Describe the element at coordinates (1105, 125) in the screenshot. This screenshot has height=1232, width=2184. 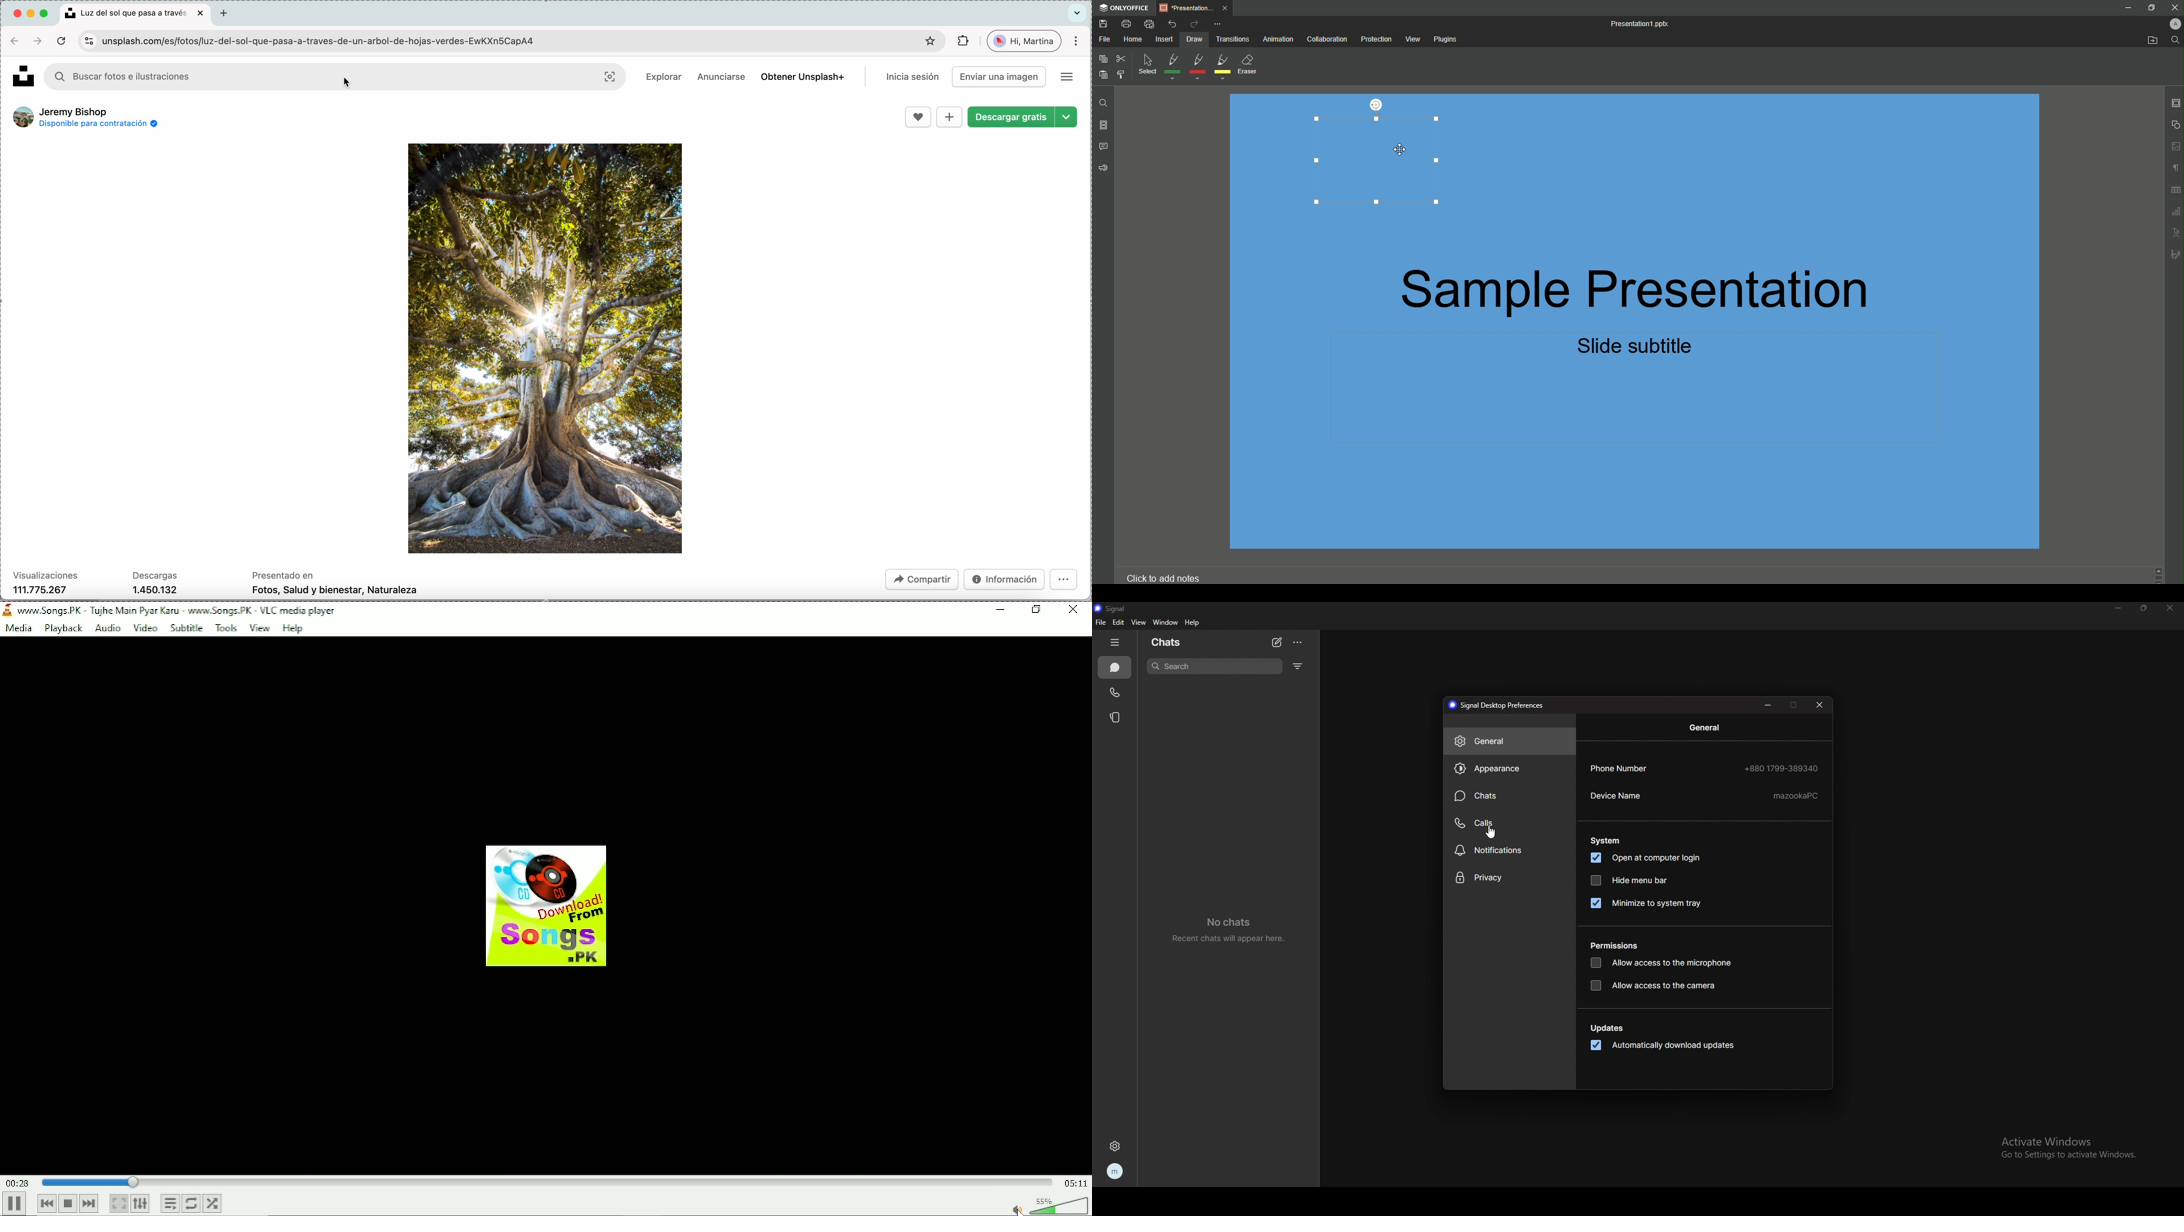
I see `Slides` at that location.